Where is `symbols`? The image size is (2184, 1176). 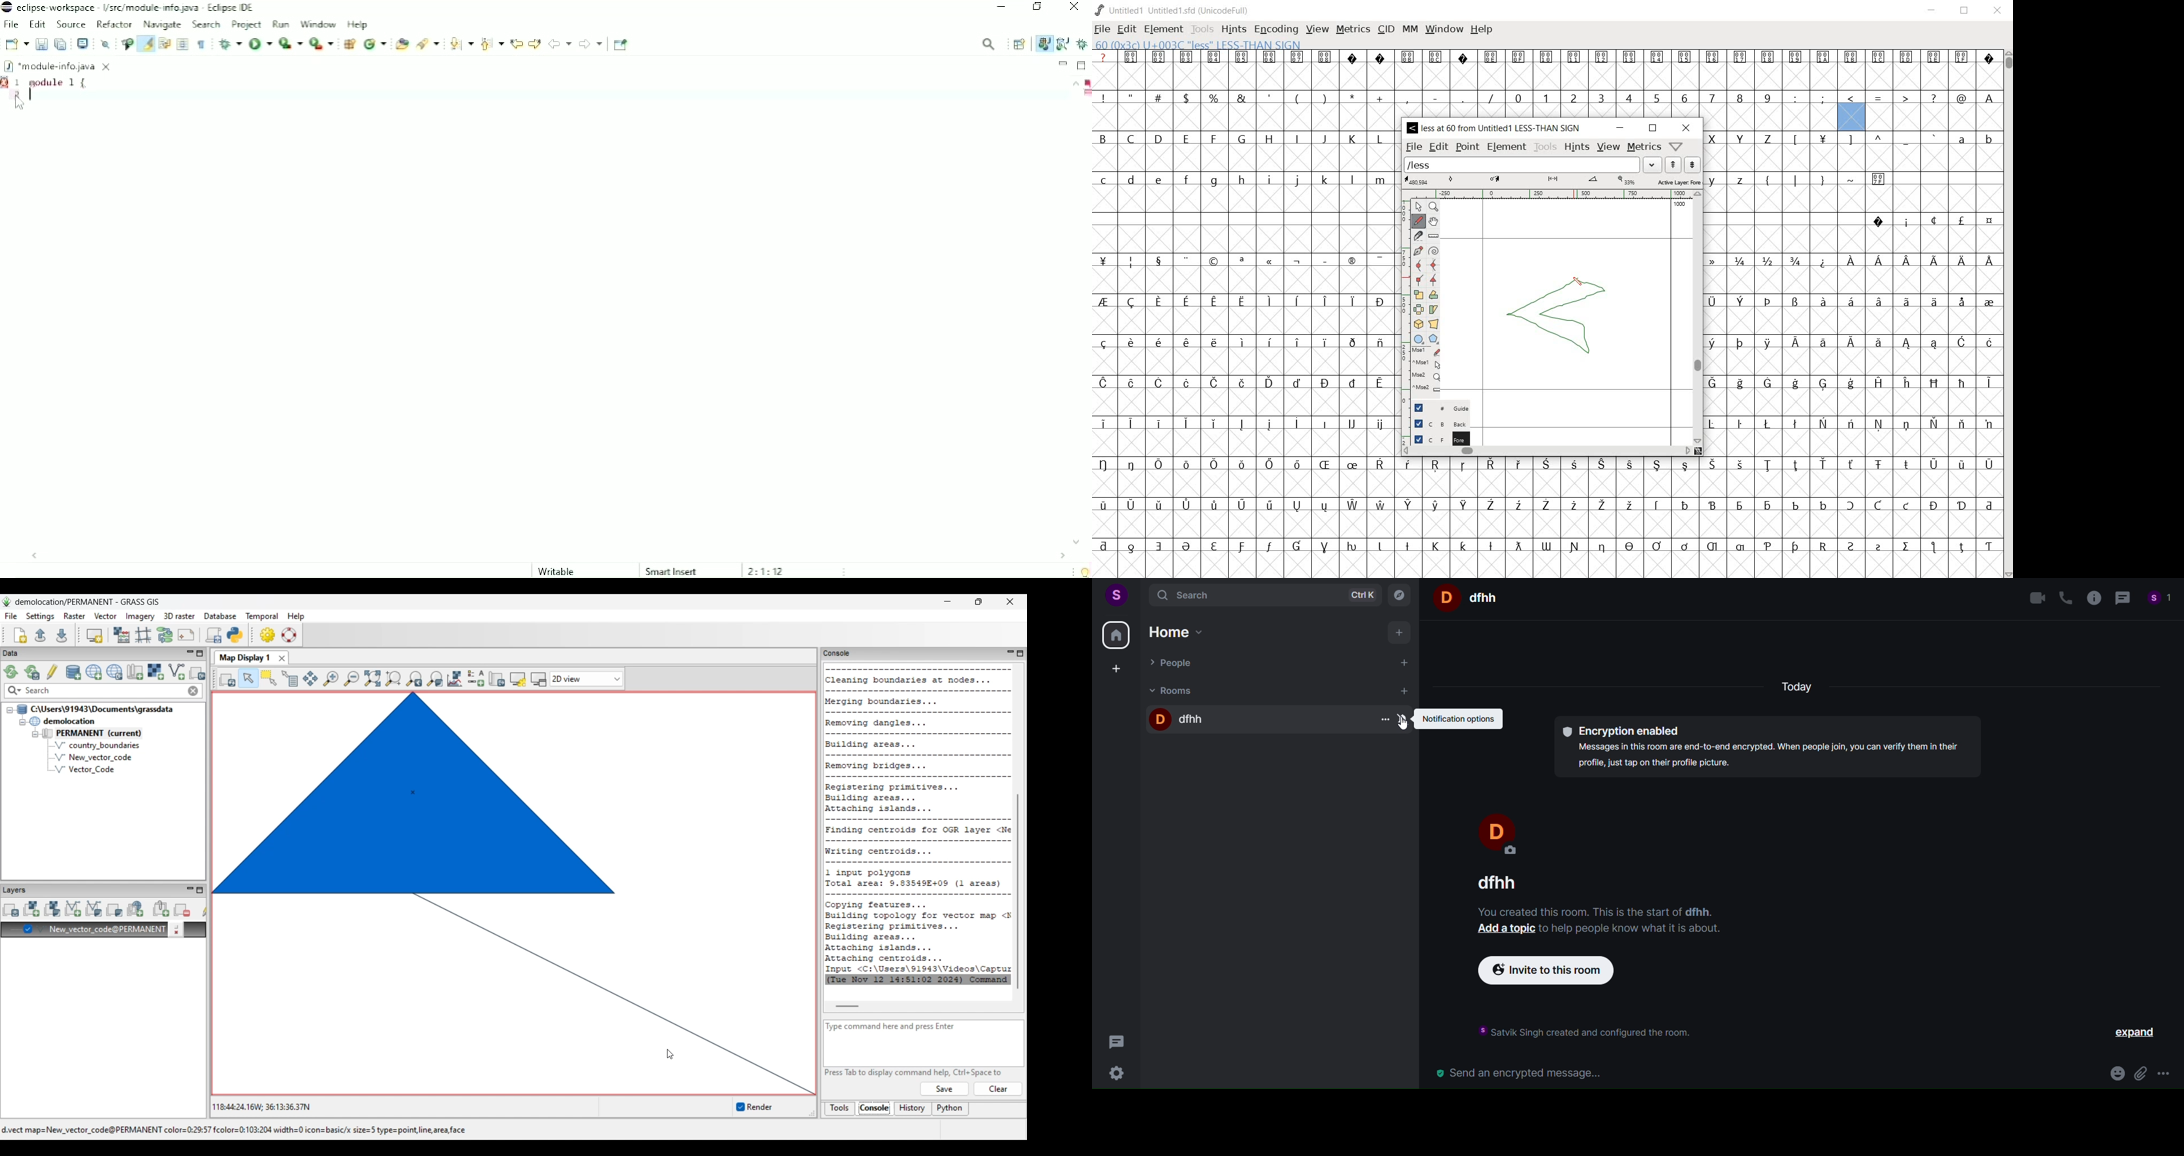
symbols is located at coordinates (1881, 96).